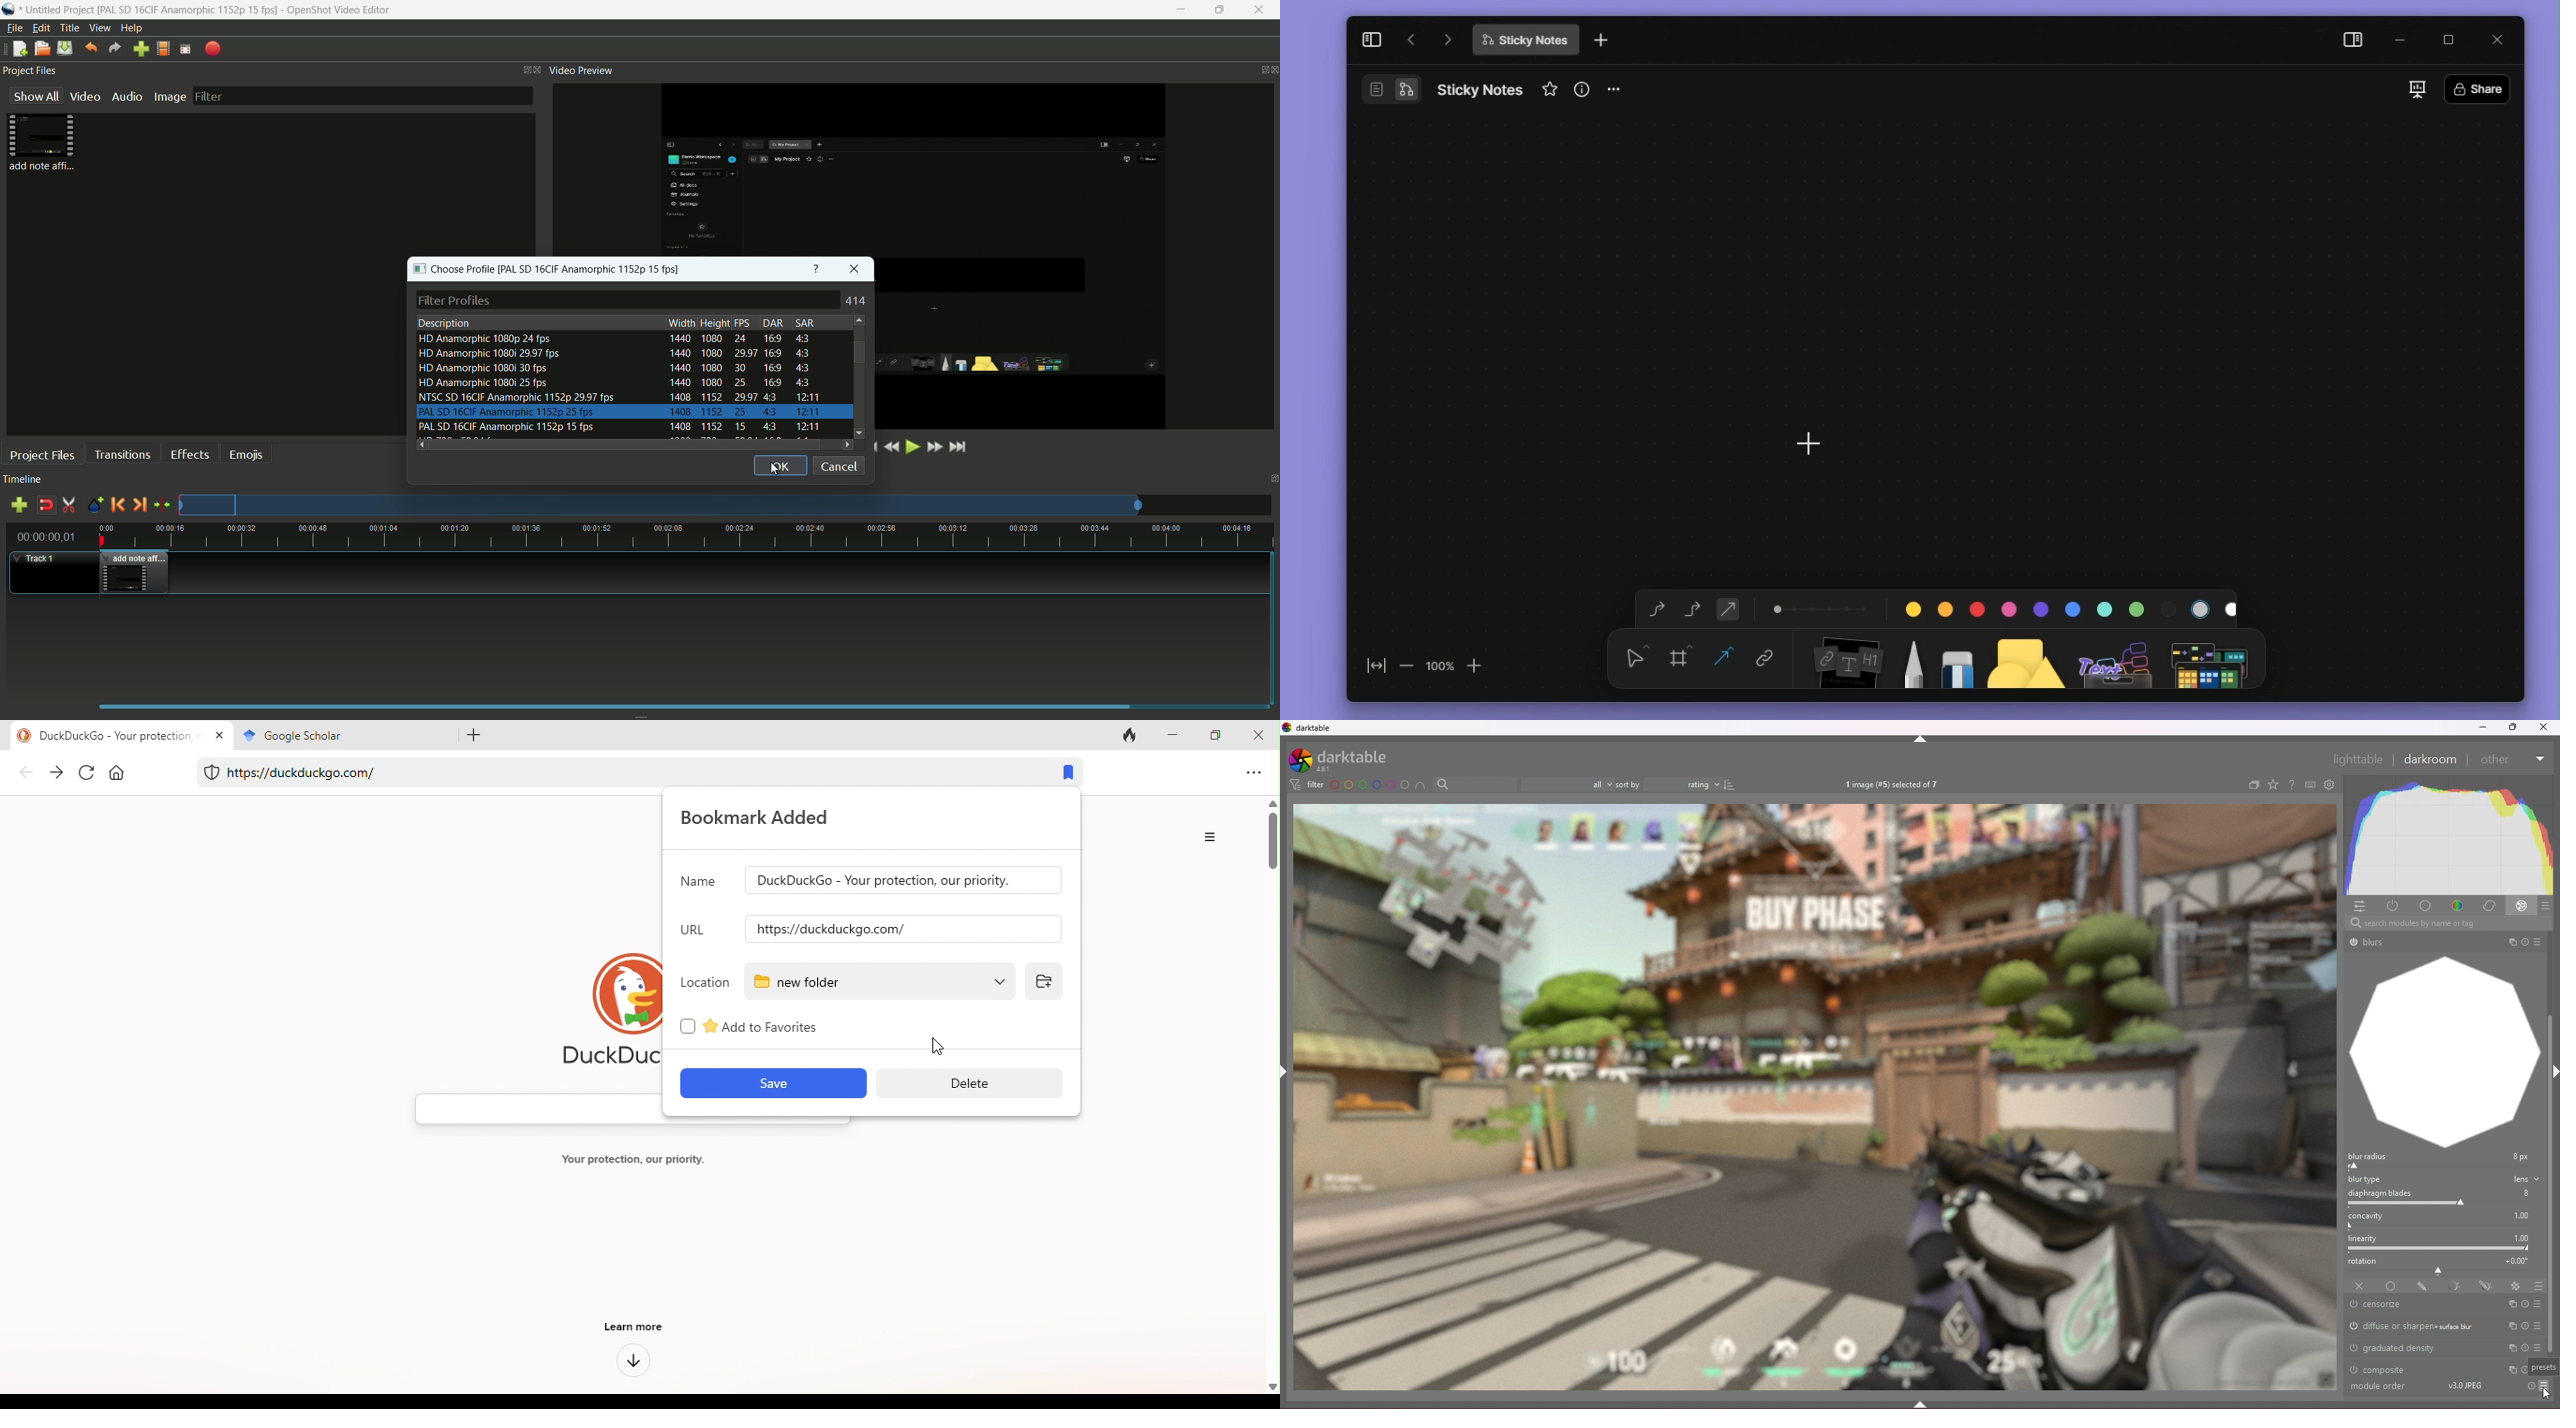  I want to click on profile-4, so click(615, 383).